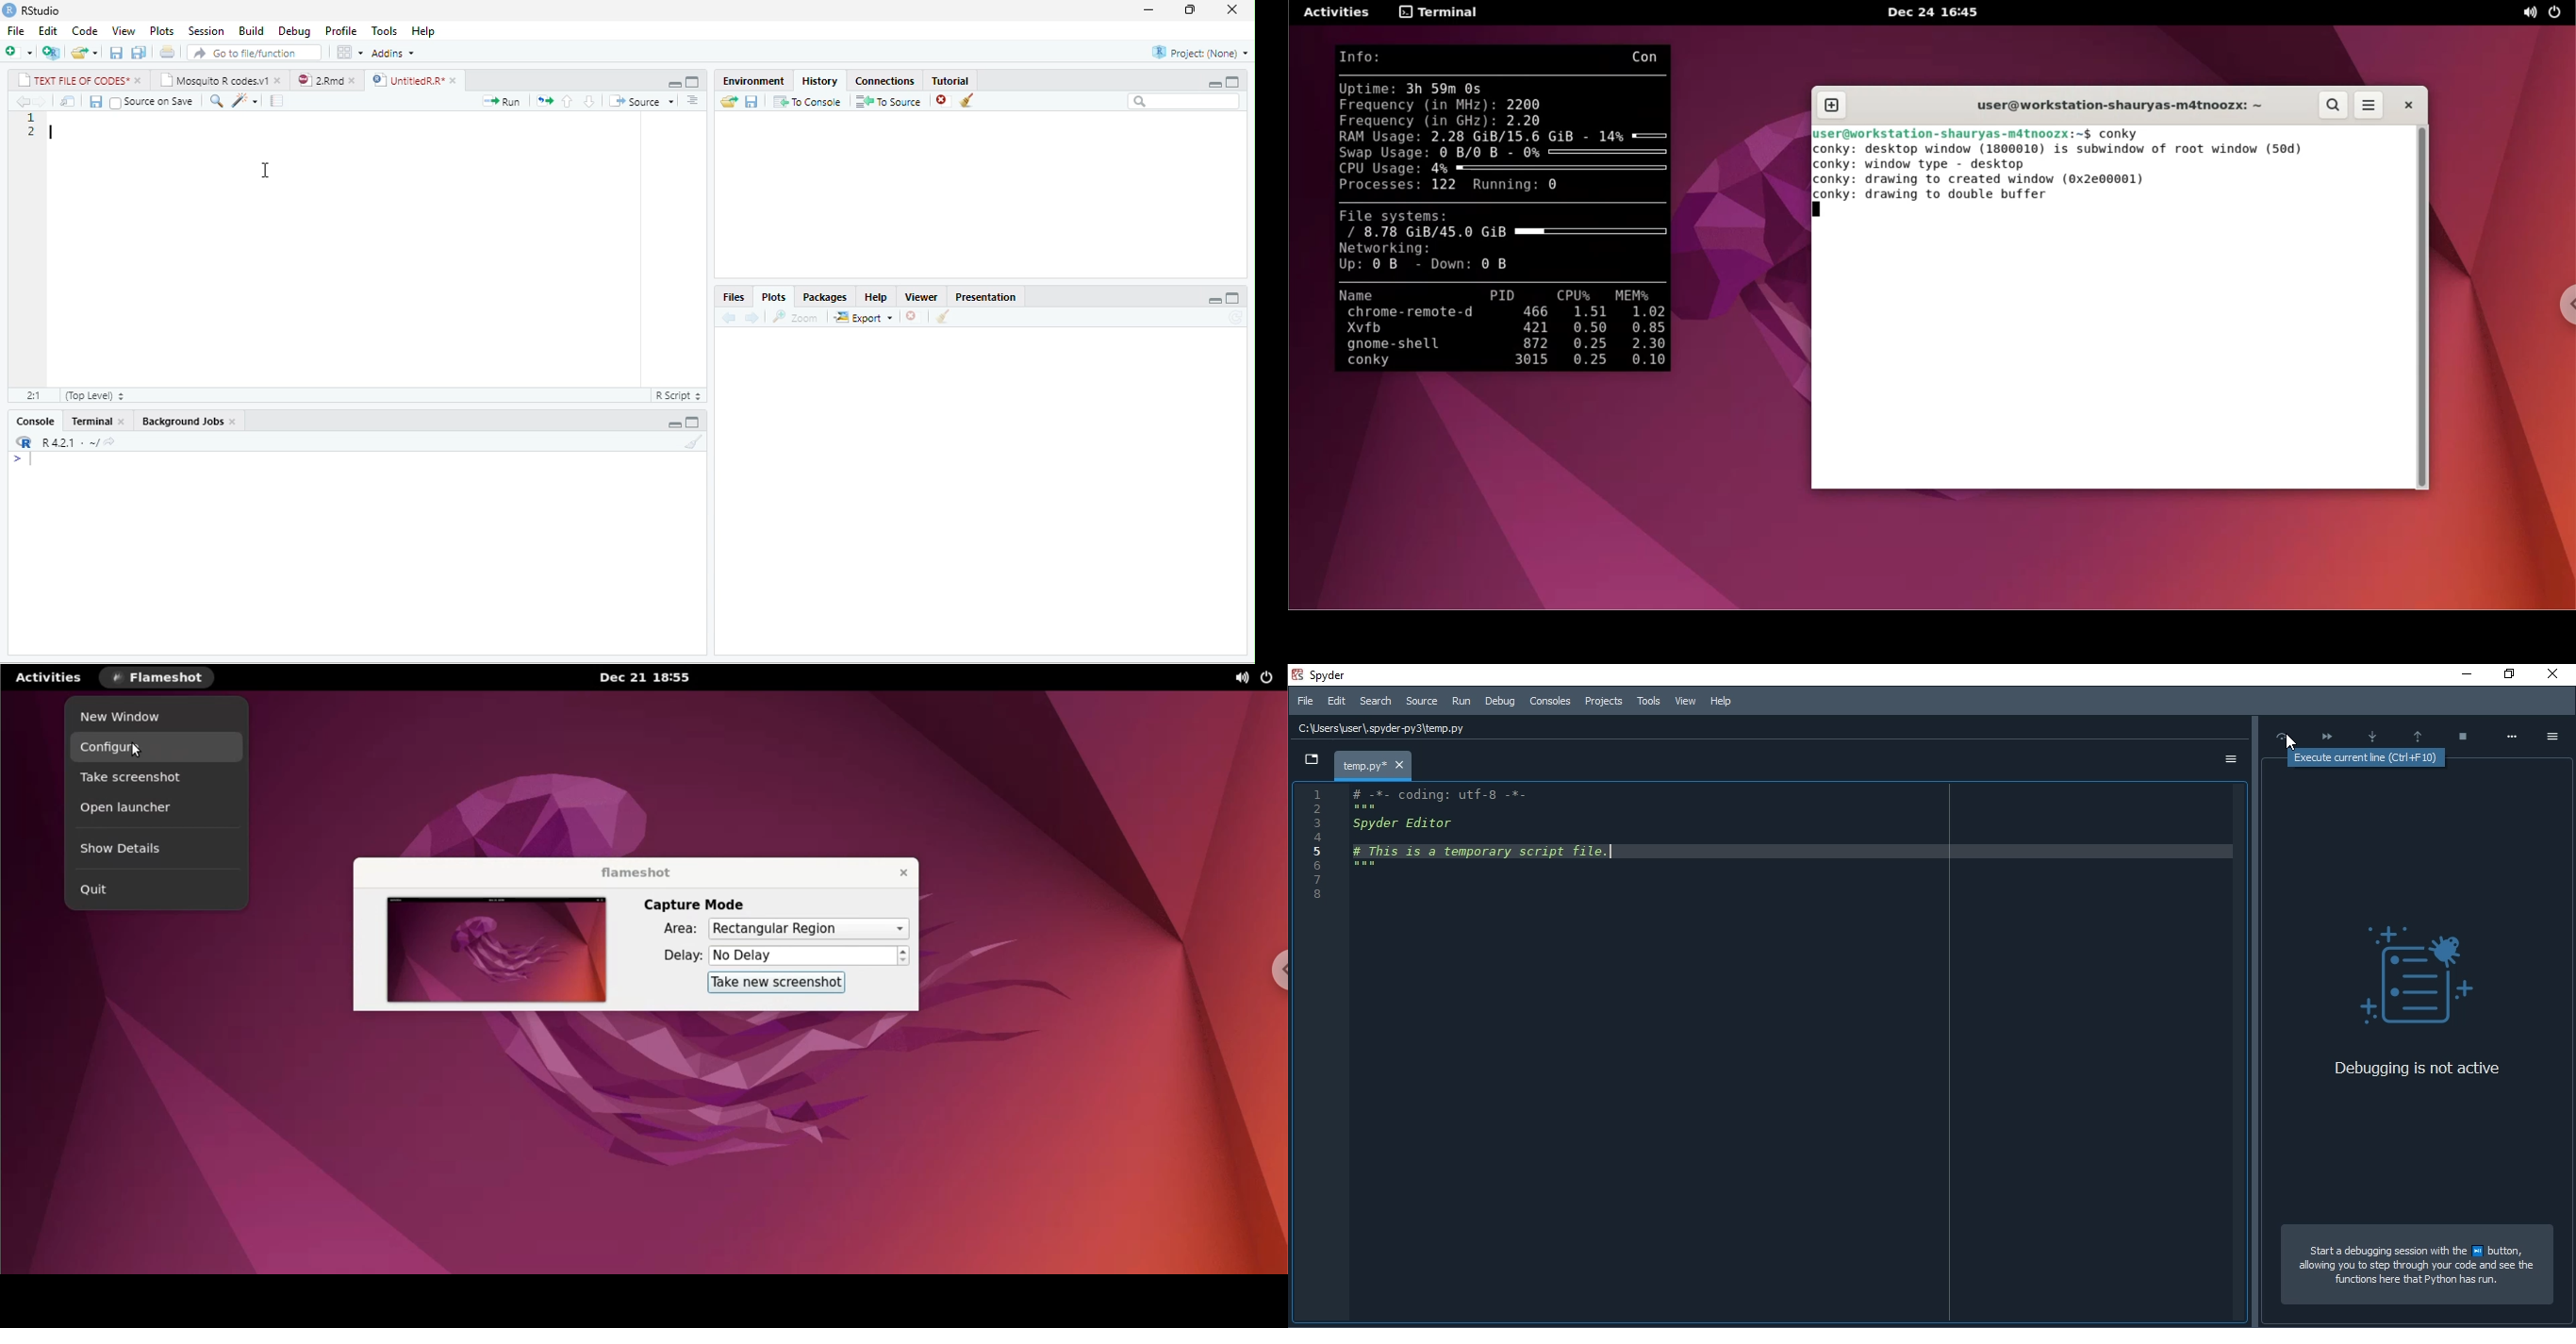  I want to click on new file, so click(19, 52).